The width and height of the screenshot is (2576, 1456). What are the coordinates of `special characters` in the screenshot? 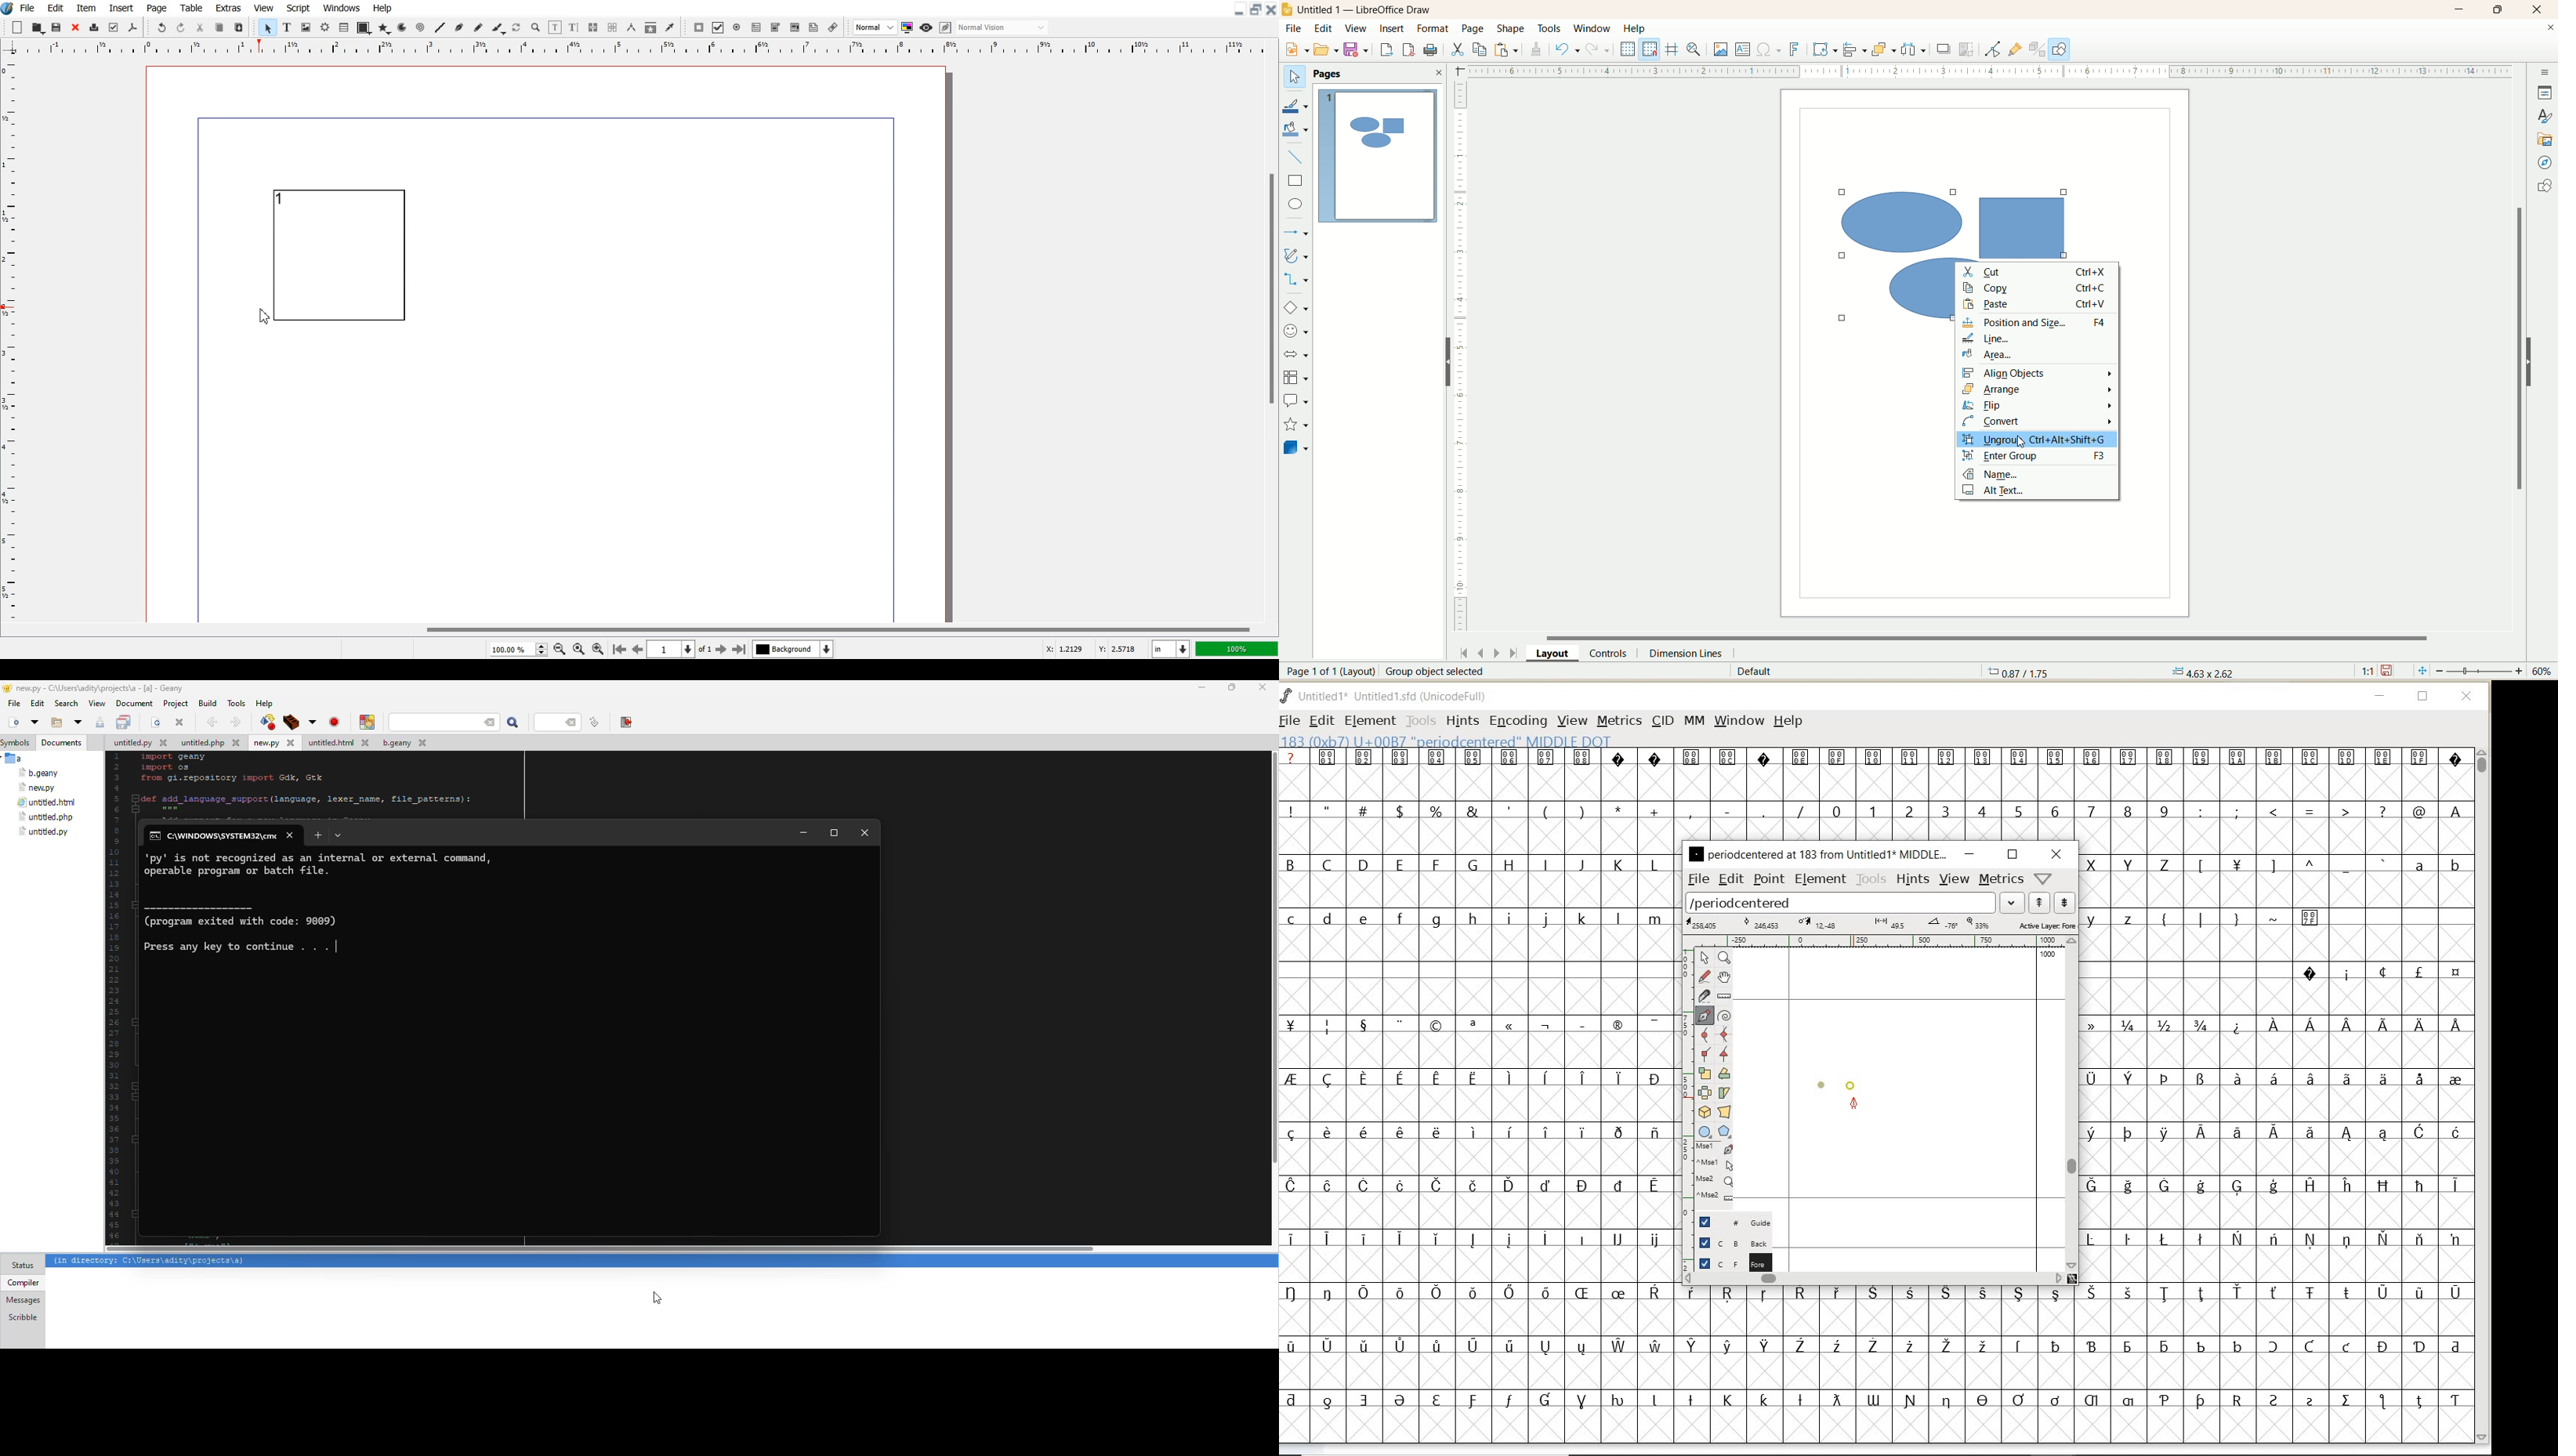 It's located at (2381, 972).